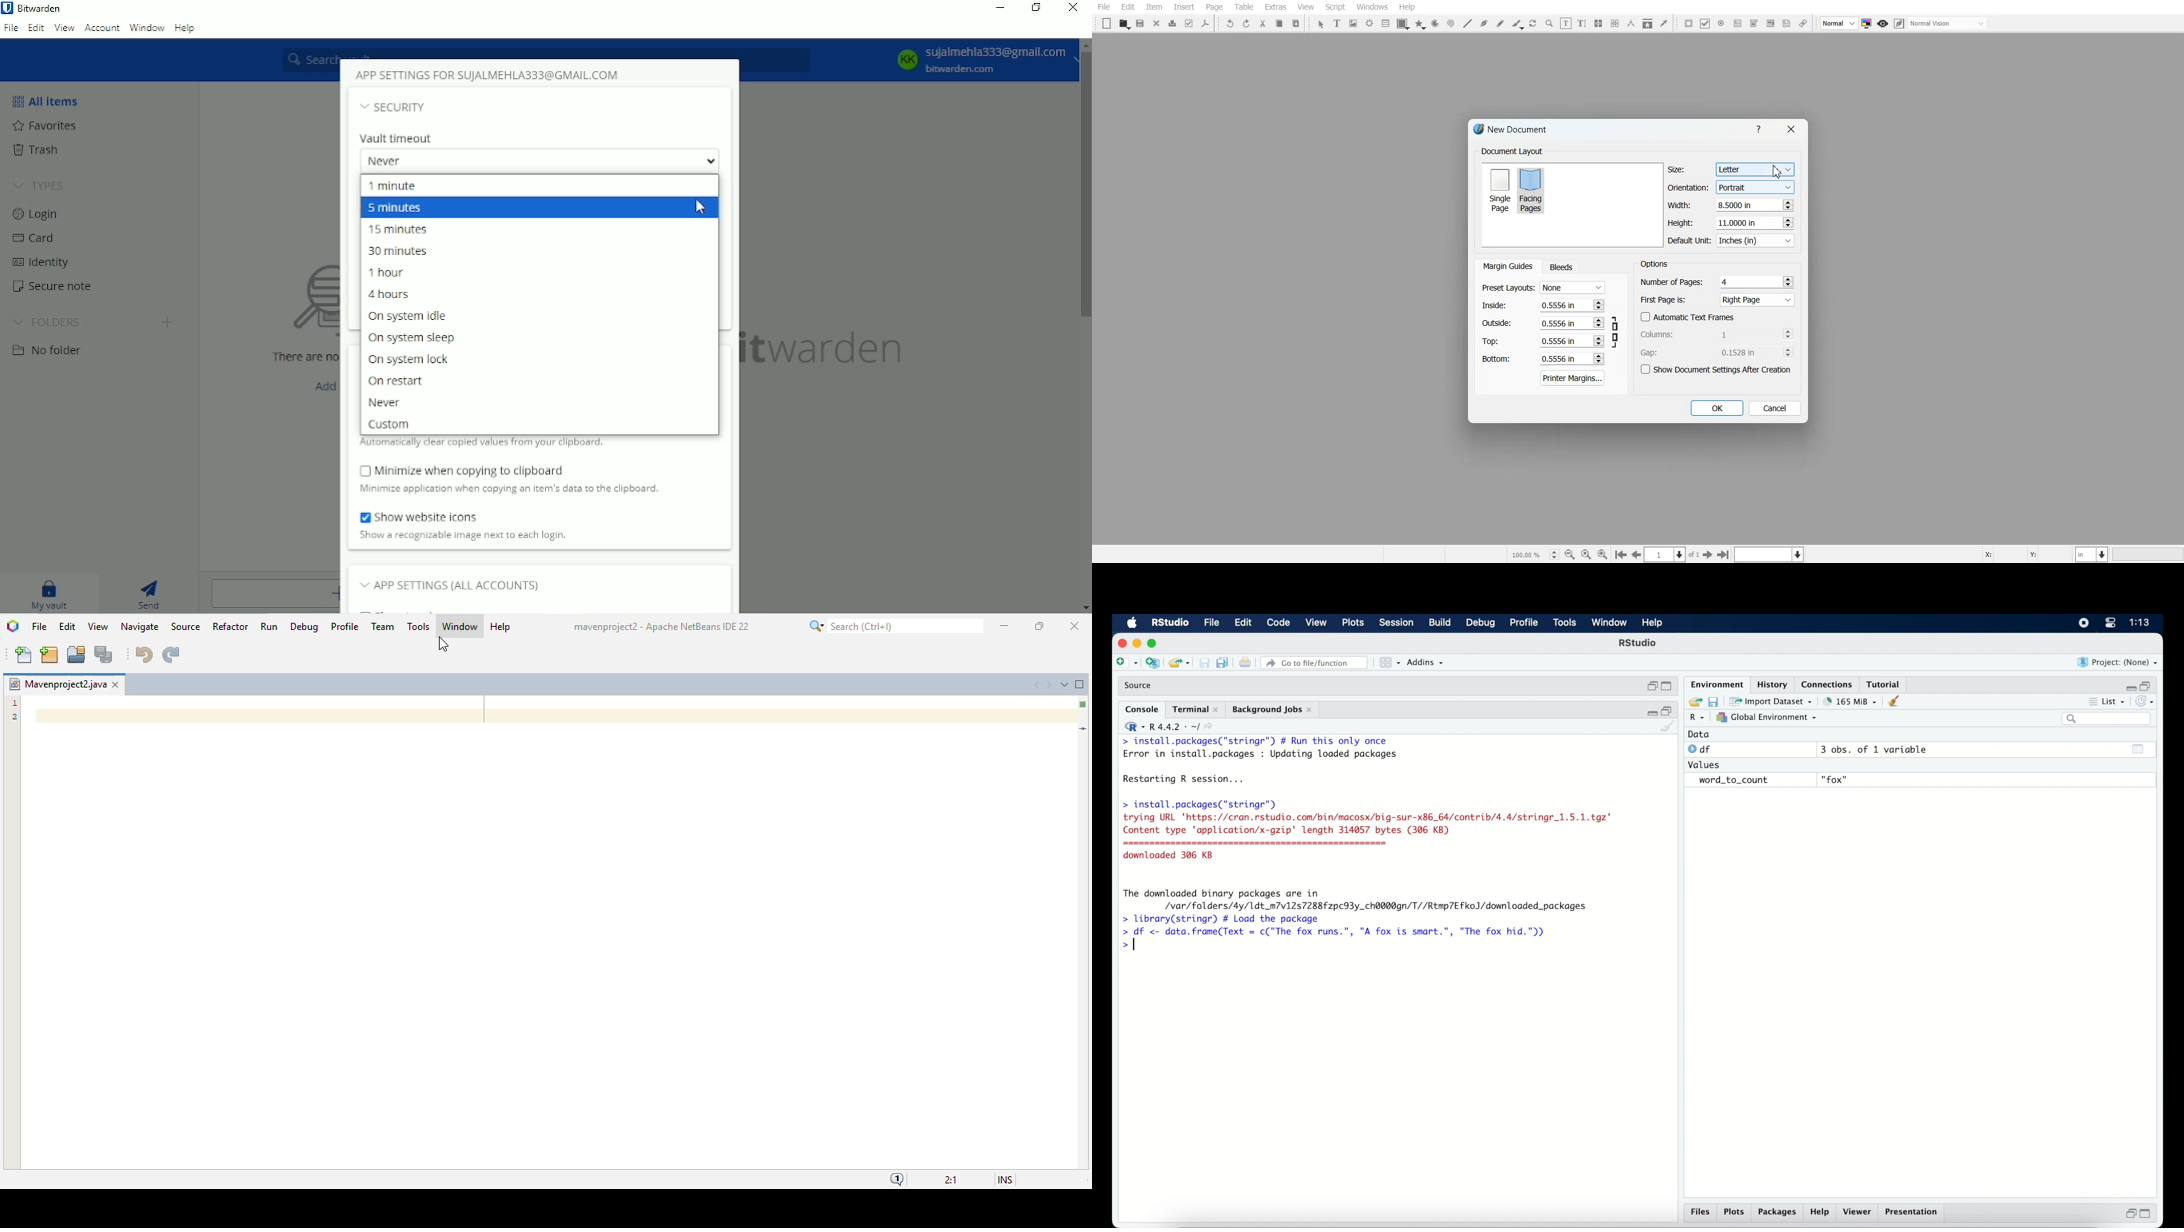  Describe the element at coordinates (1648, 23) in the screenshot. I see `Copy Item Properties` at that location.